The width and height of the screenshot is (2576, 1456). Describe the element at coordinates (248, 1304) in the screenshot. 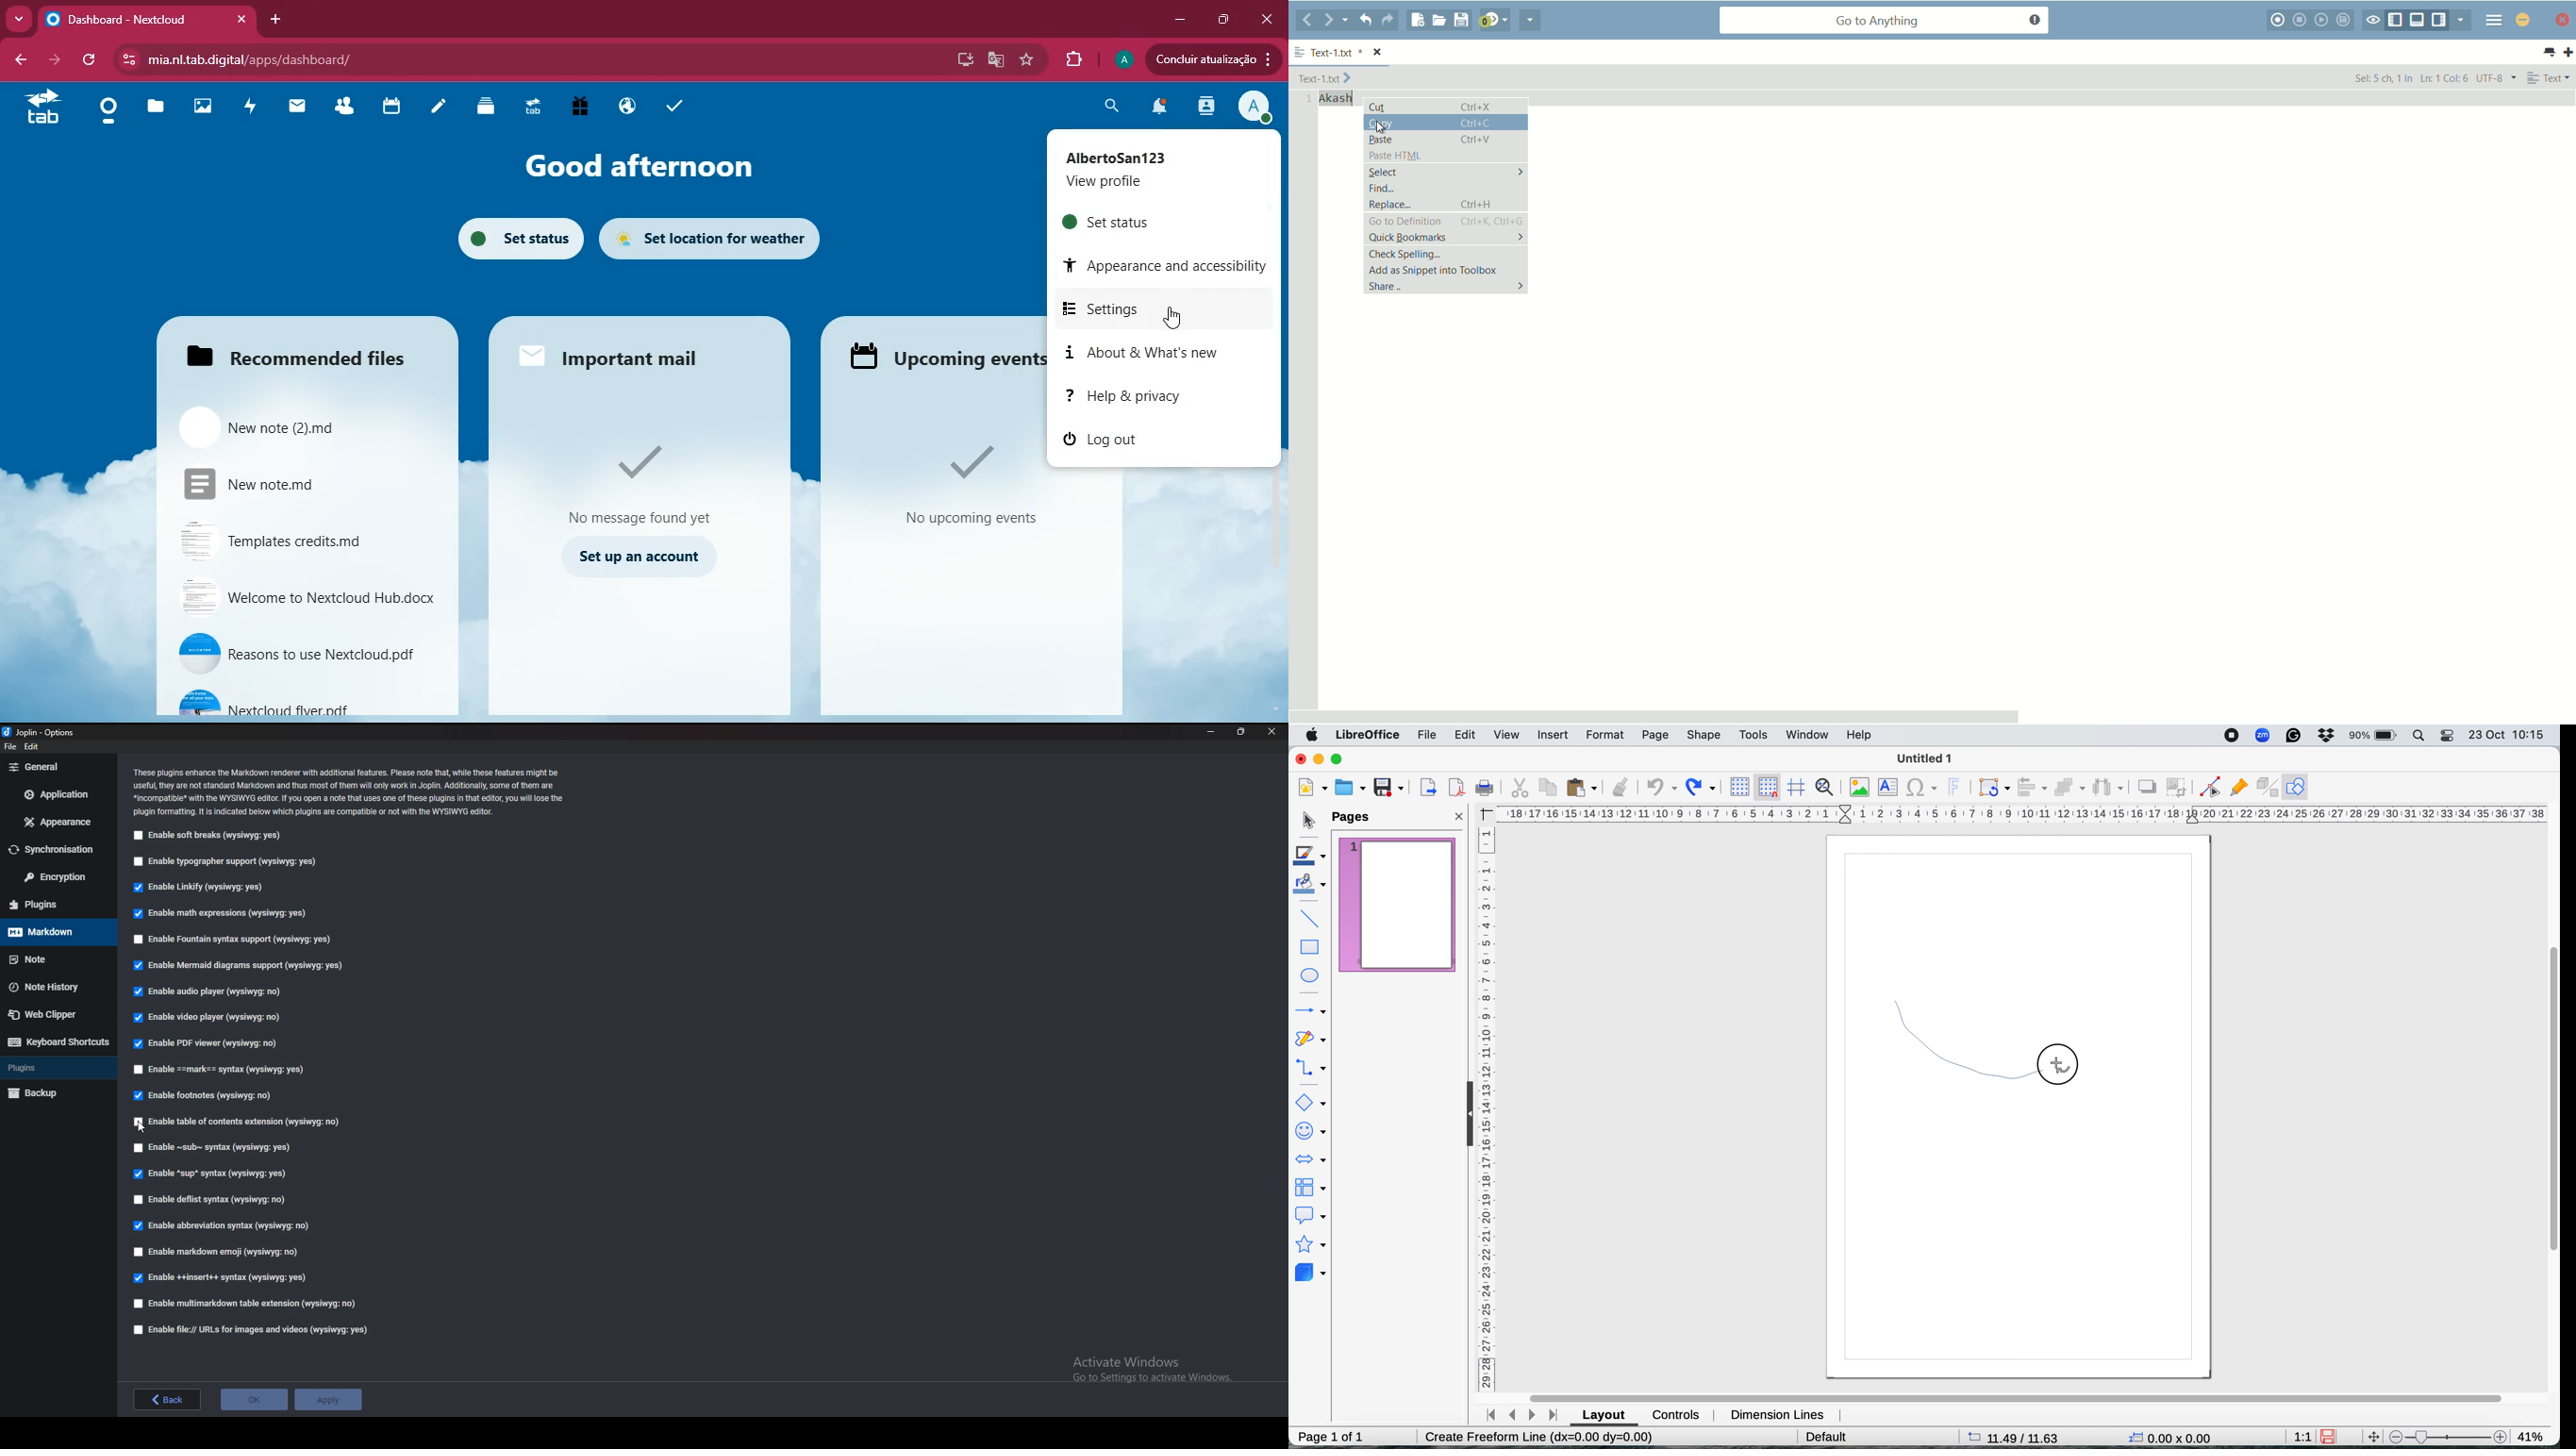

I see `Enable multi markdown table` at that location.